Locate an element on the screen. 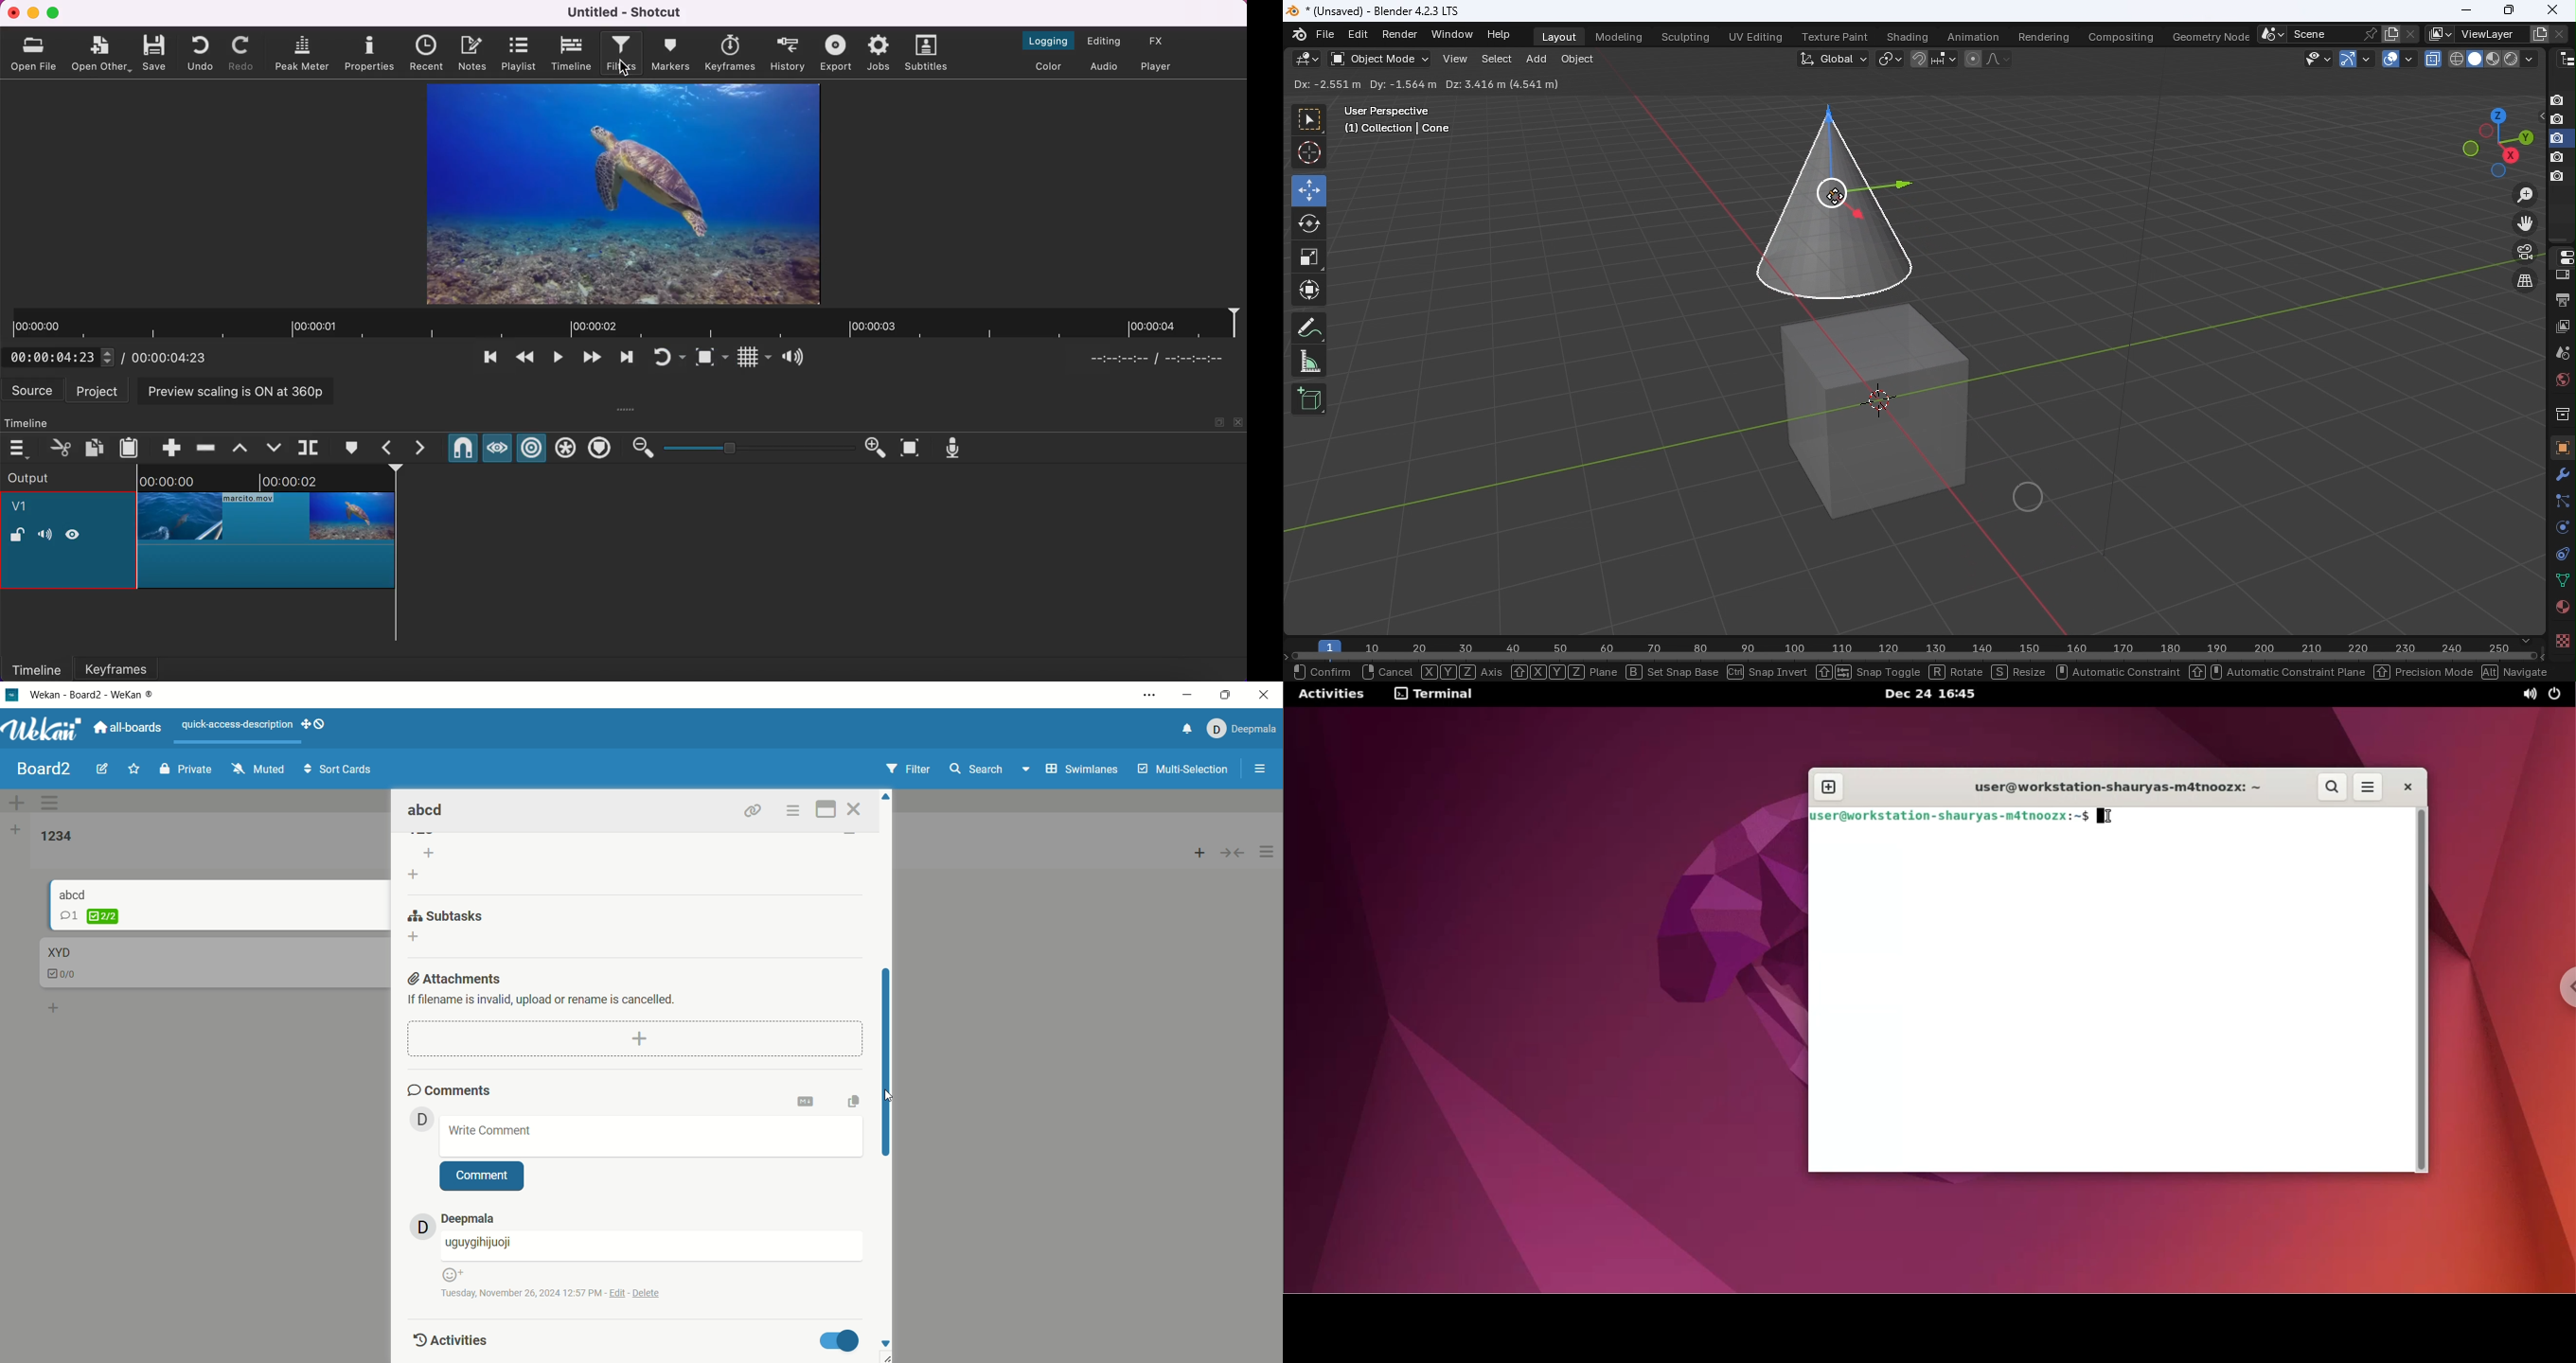  preview scaling is on at 360p is located at coordinates (241, 390).